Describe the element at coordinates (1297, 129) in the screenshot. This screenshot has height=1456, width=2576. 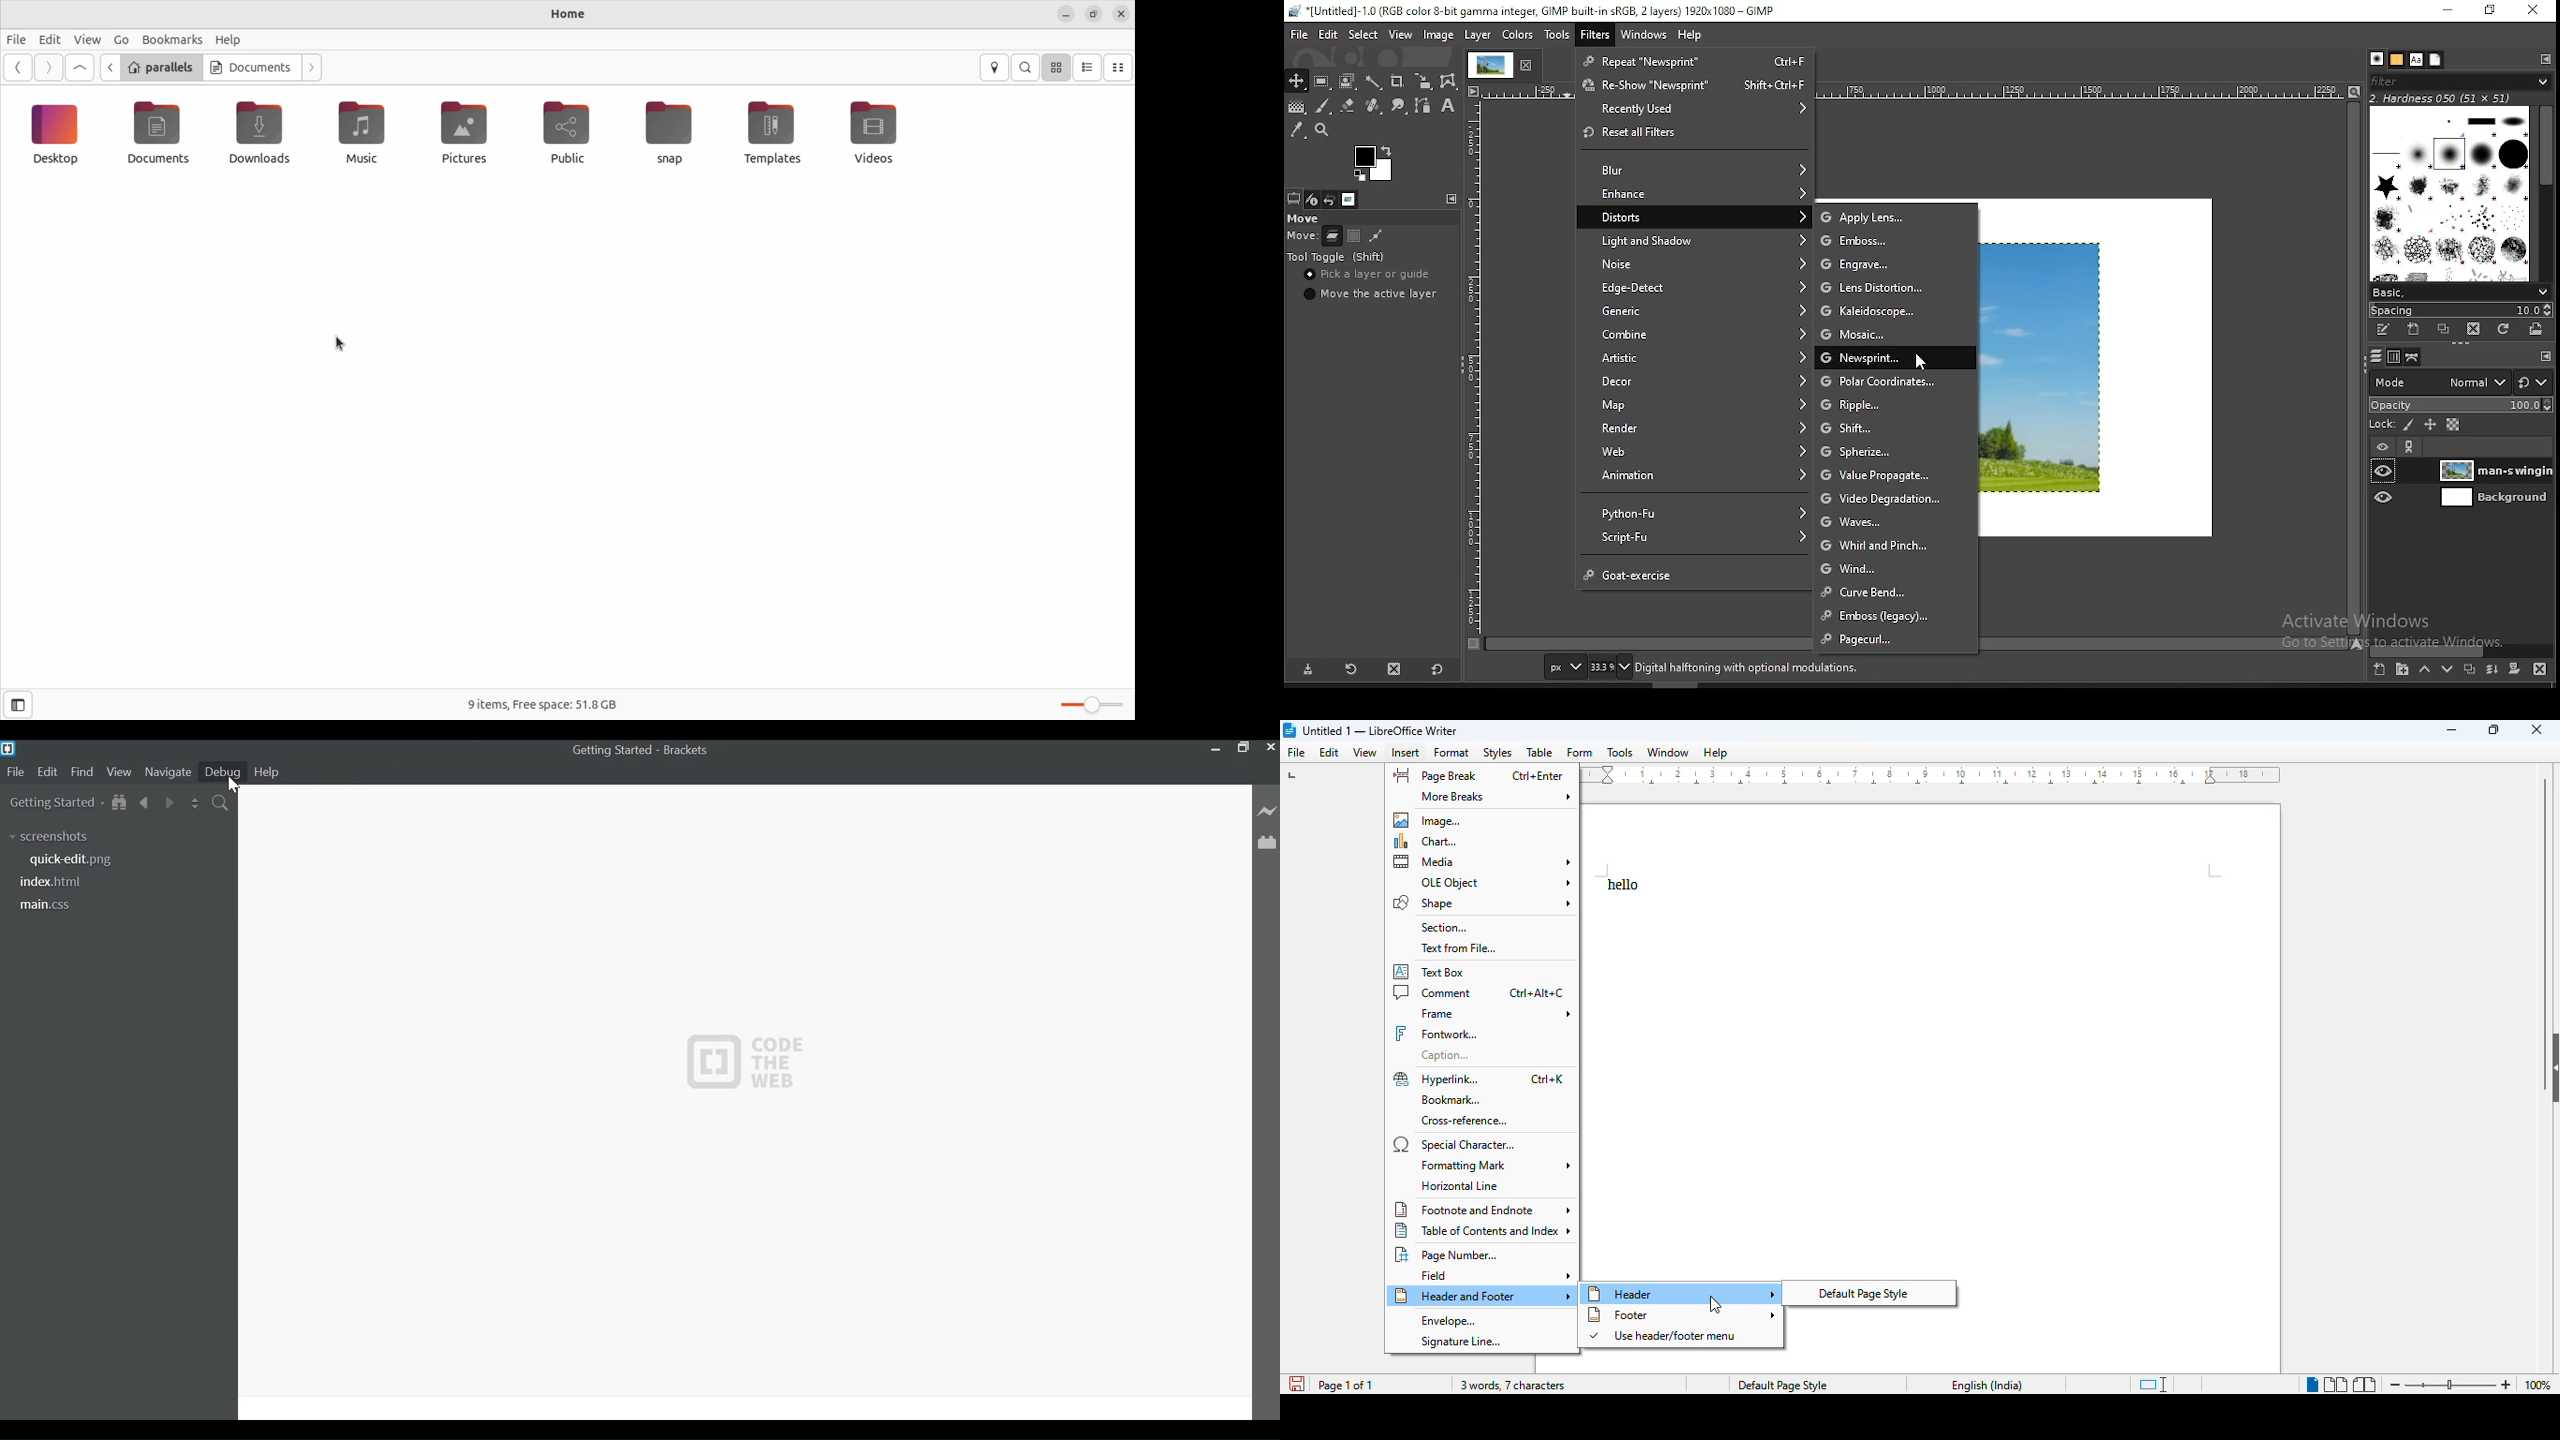
I see `color picker tool` at that location.